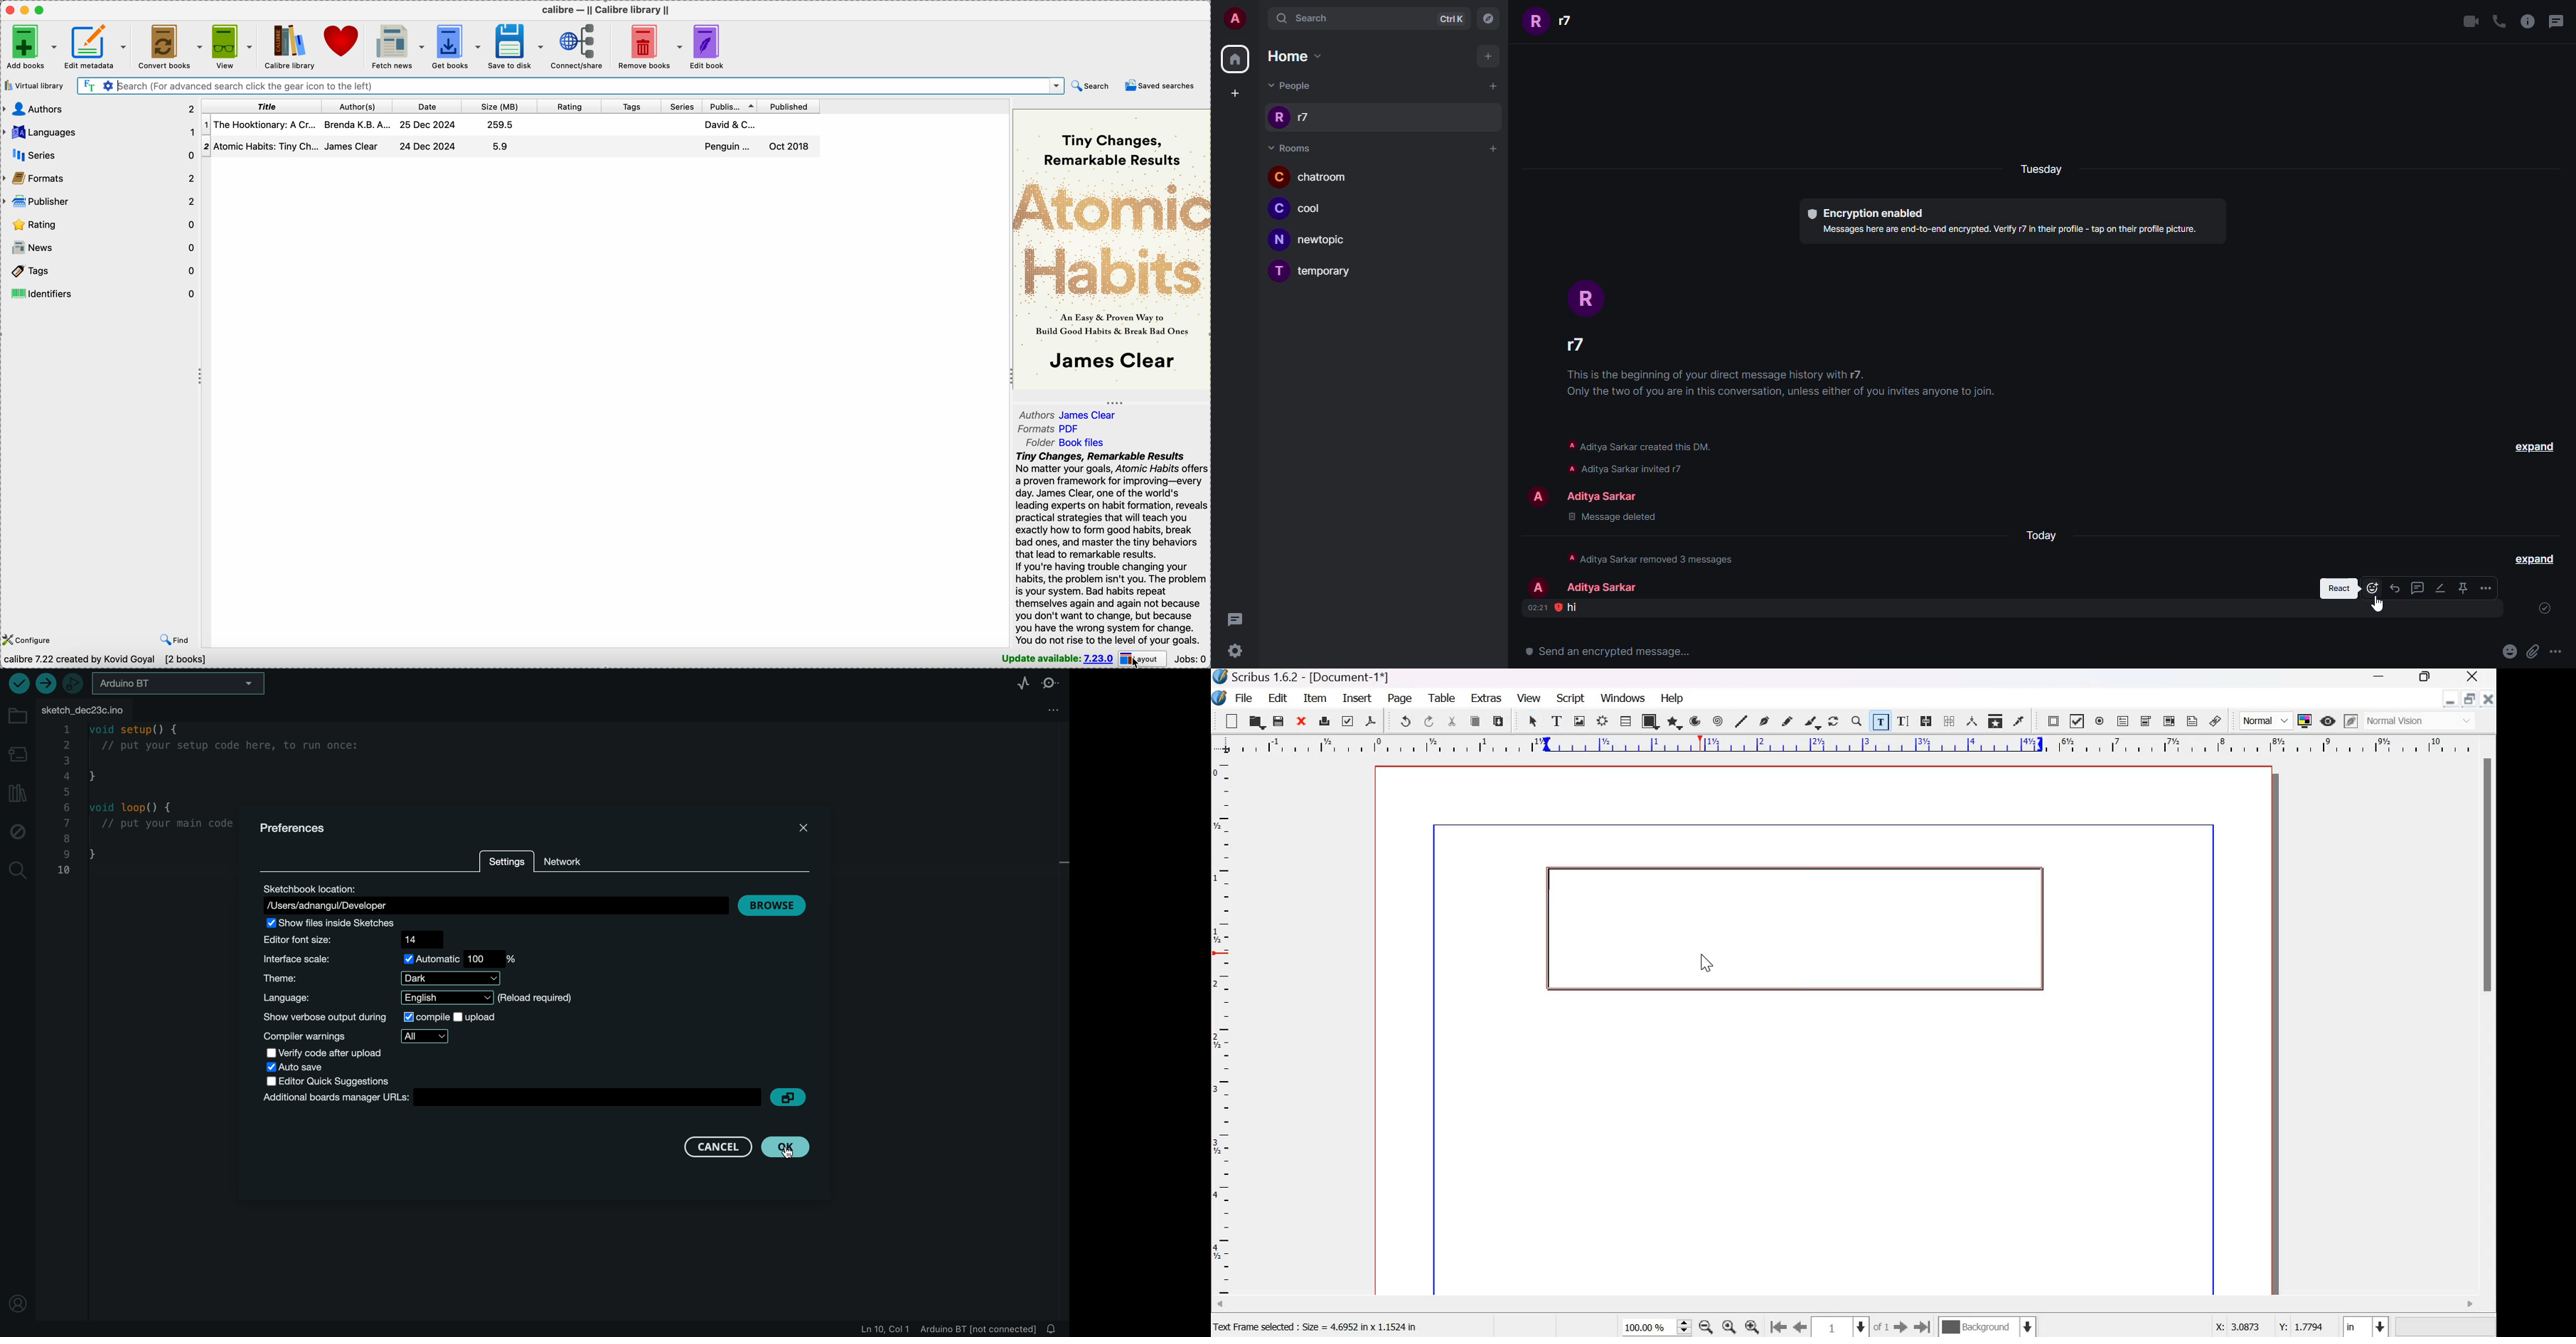 The image size is (2576, 1344). Describe the element at coordinates (1603, 721) in the screenshot. I see `render frame` at that location.